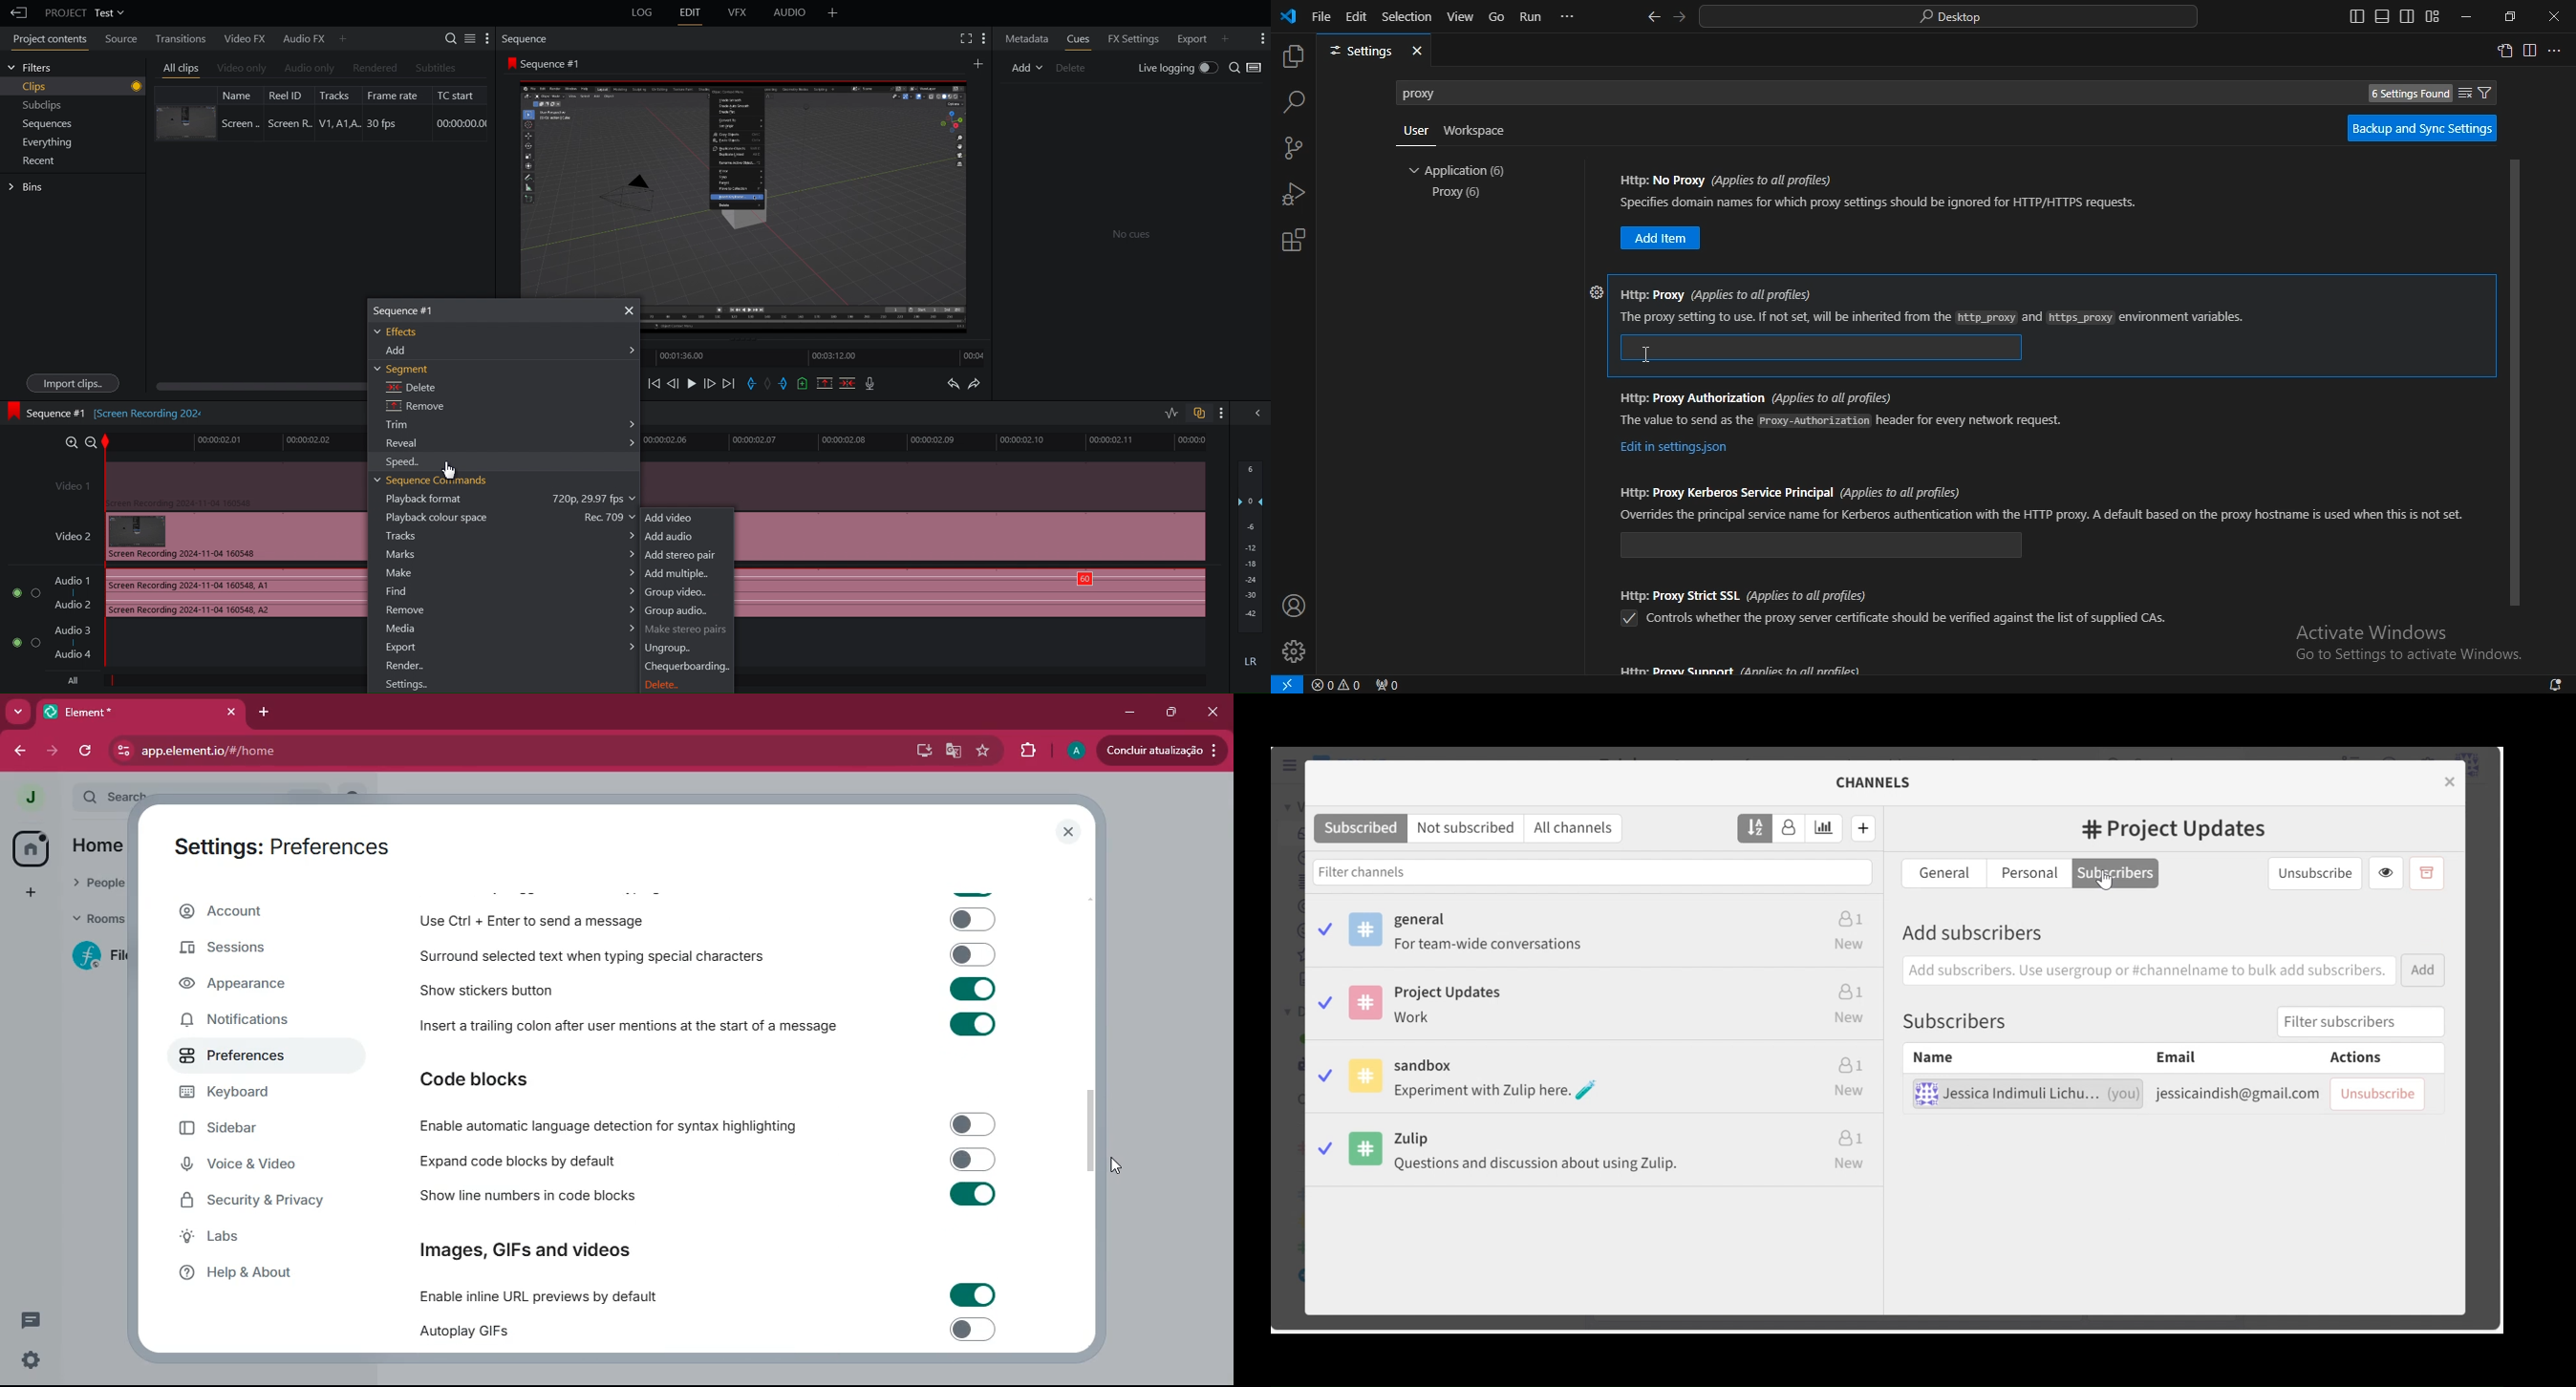 The image size is (2576, 1400). Describe the element at coordinates (321, 112) in the screenshot. I see `Clip` at that location.